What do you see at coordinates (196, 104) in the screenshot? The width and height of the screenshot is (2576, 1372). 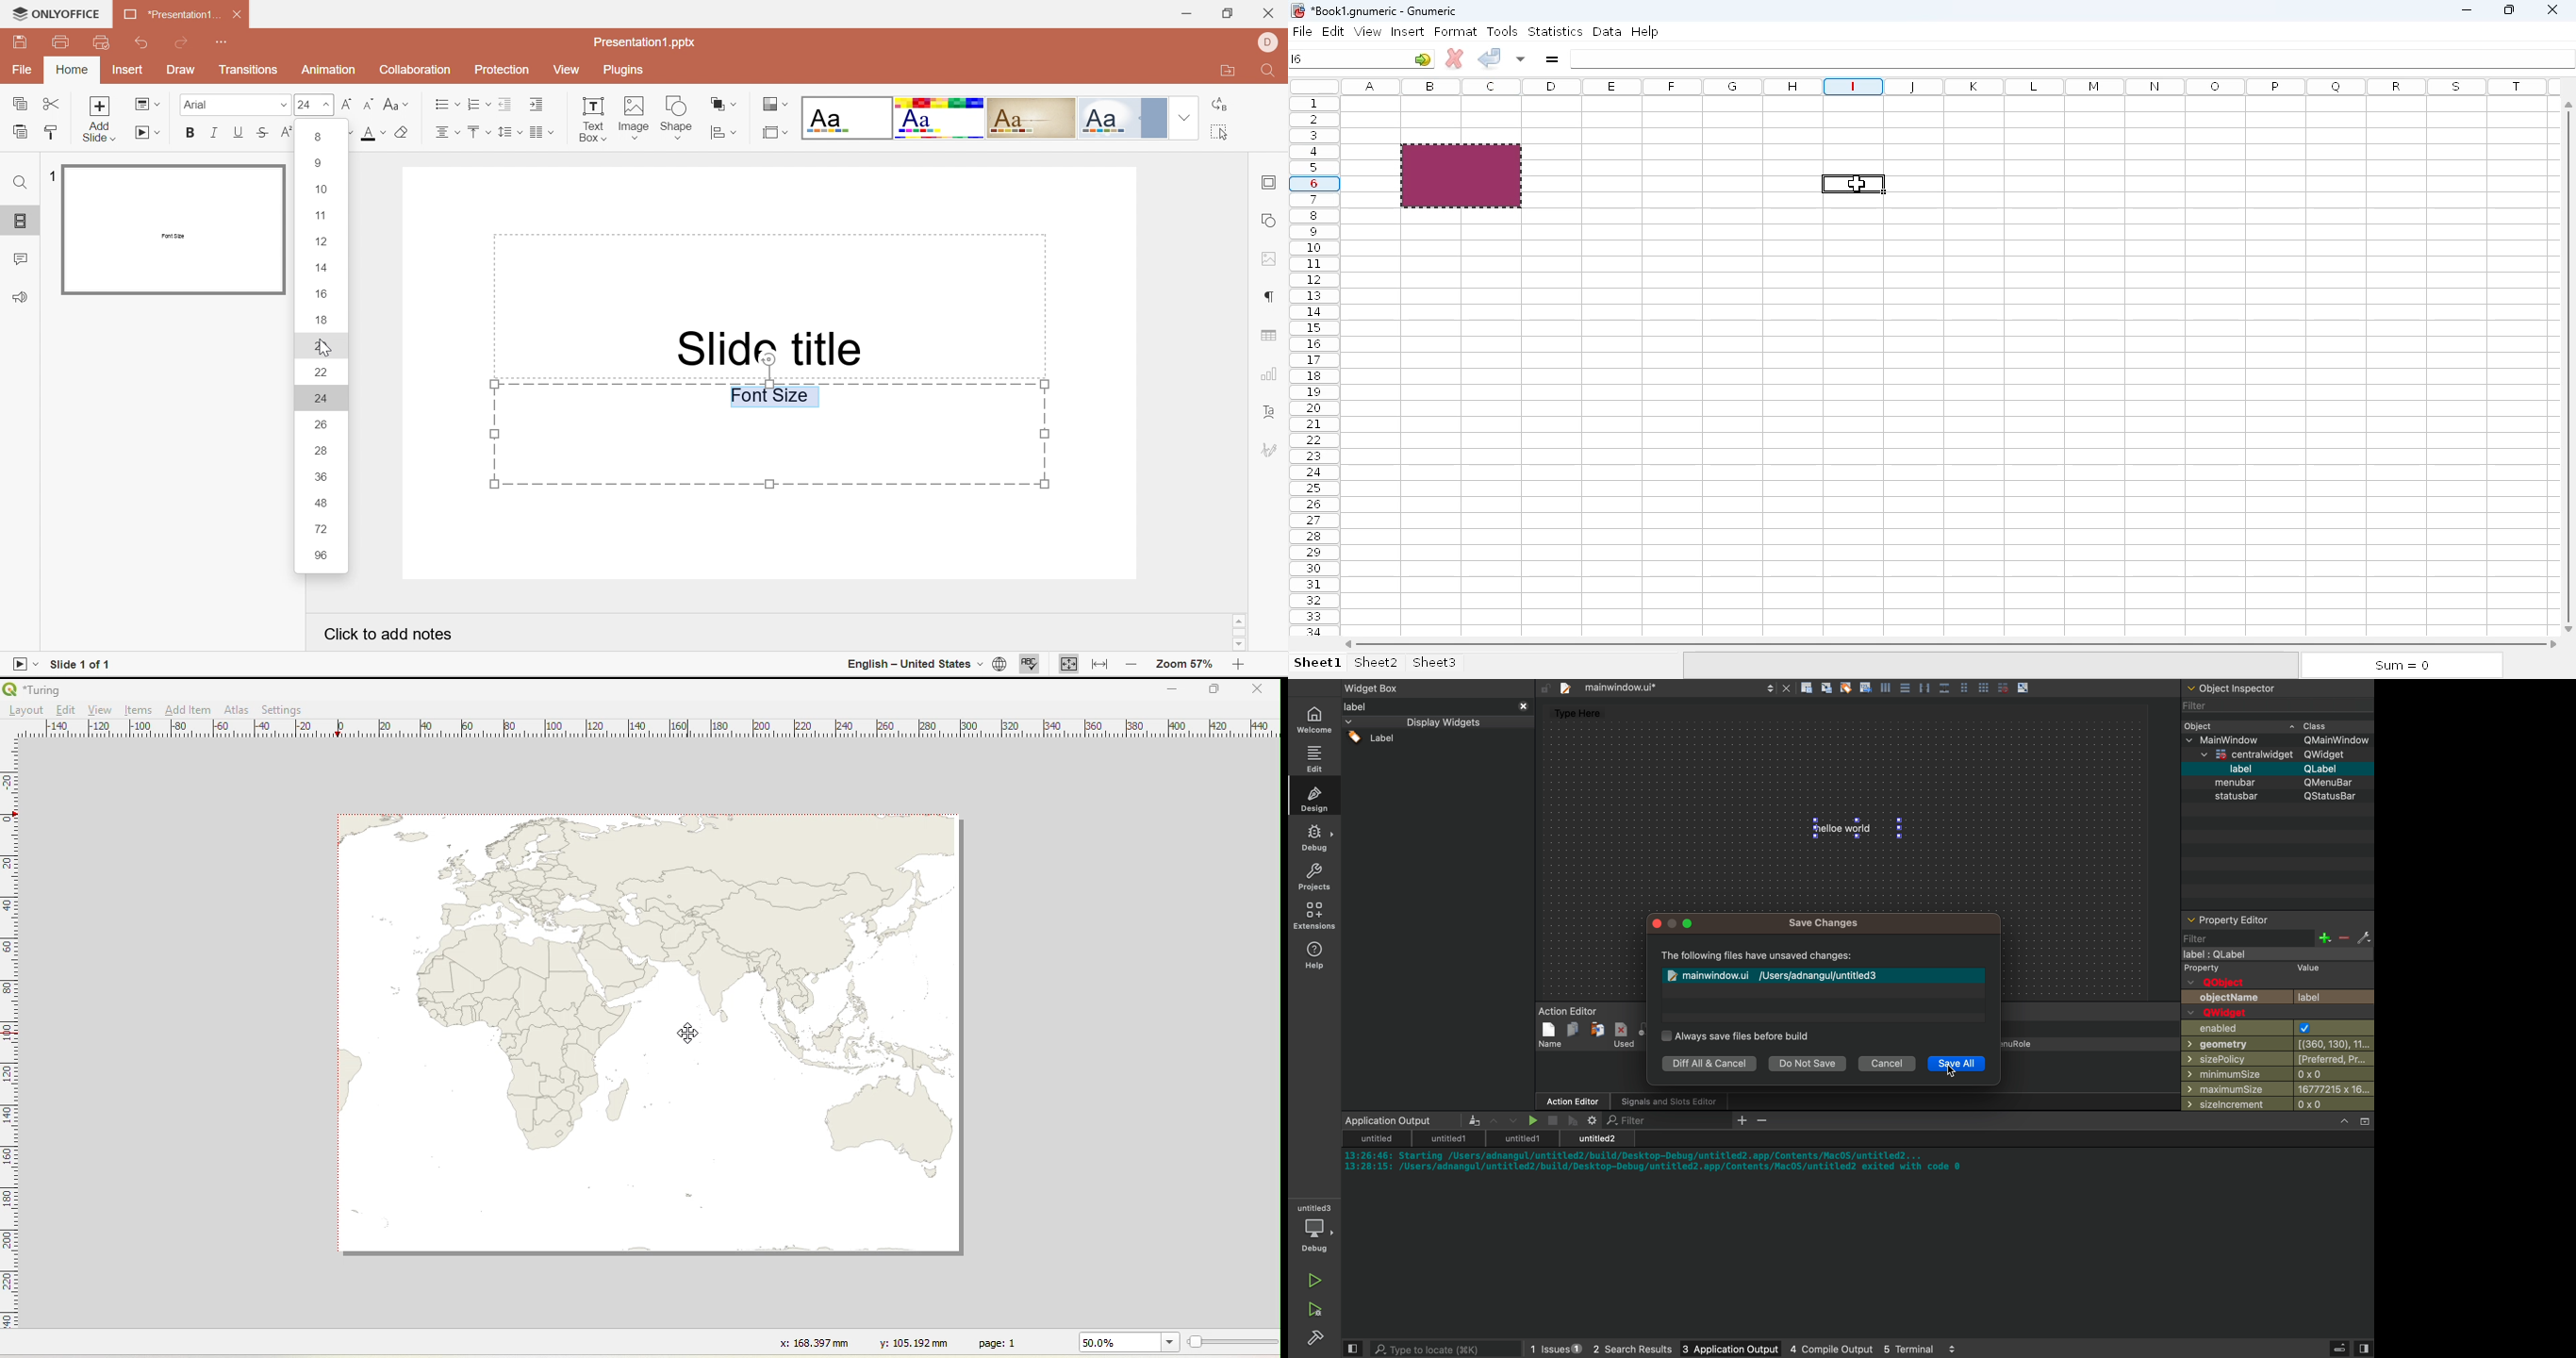 I see `Font` at bounding box center [196, 104].